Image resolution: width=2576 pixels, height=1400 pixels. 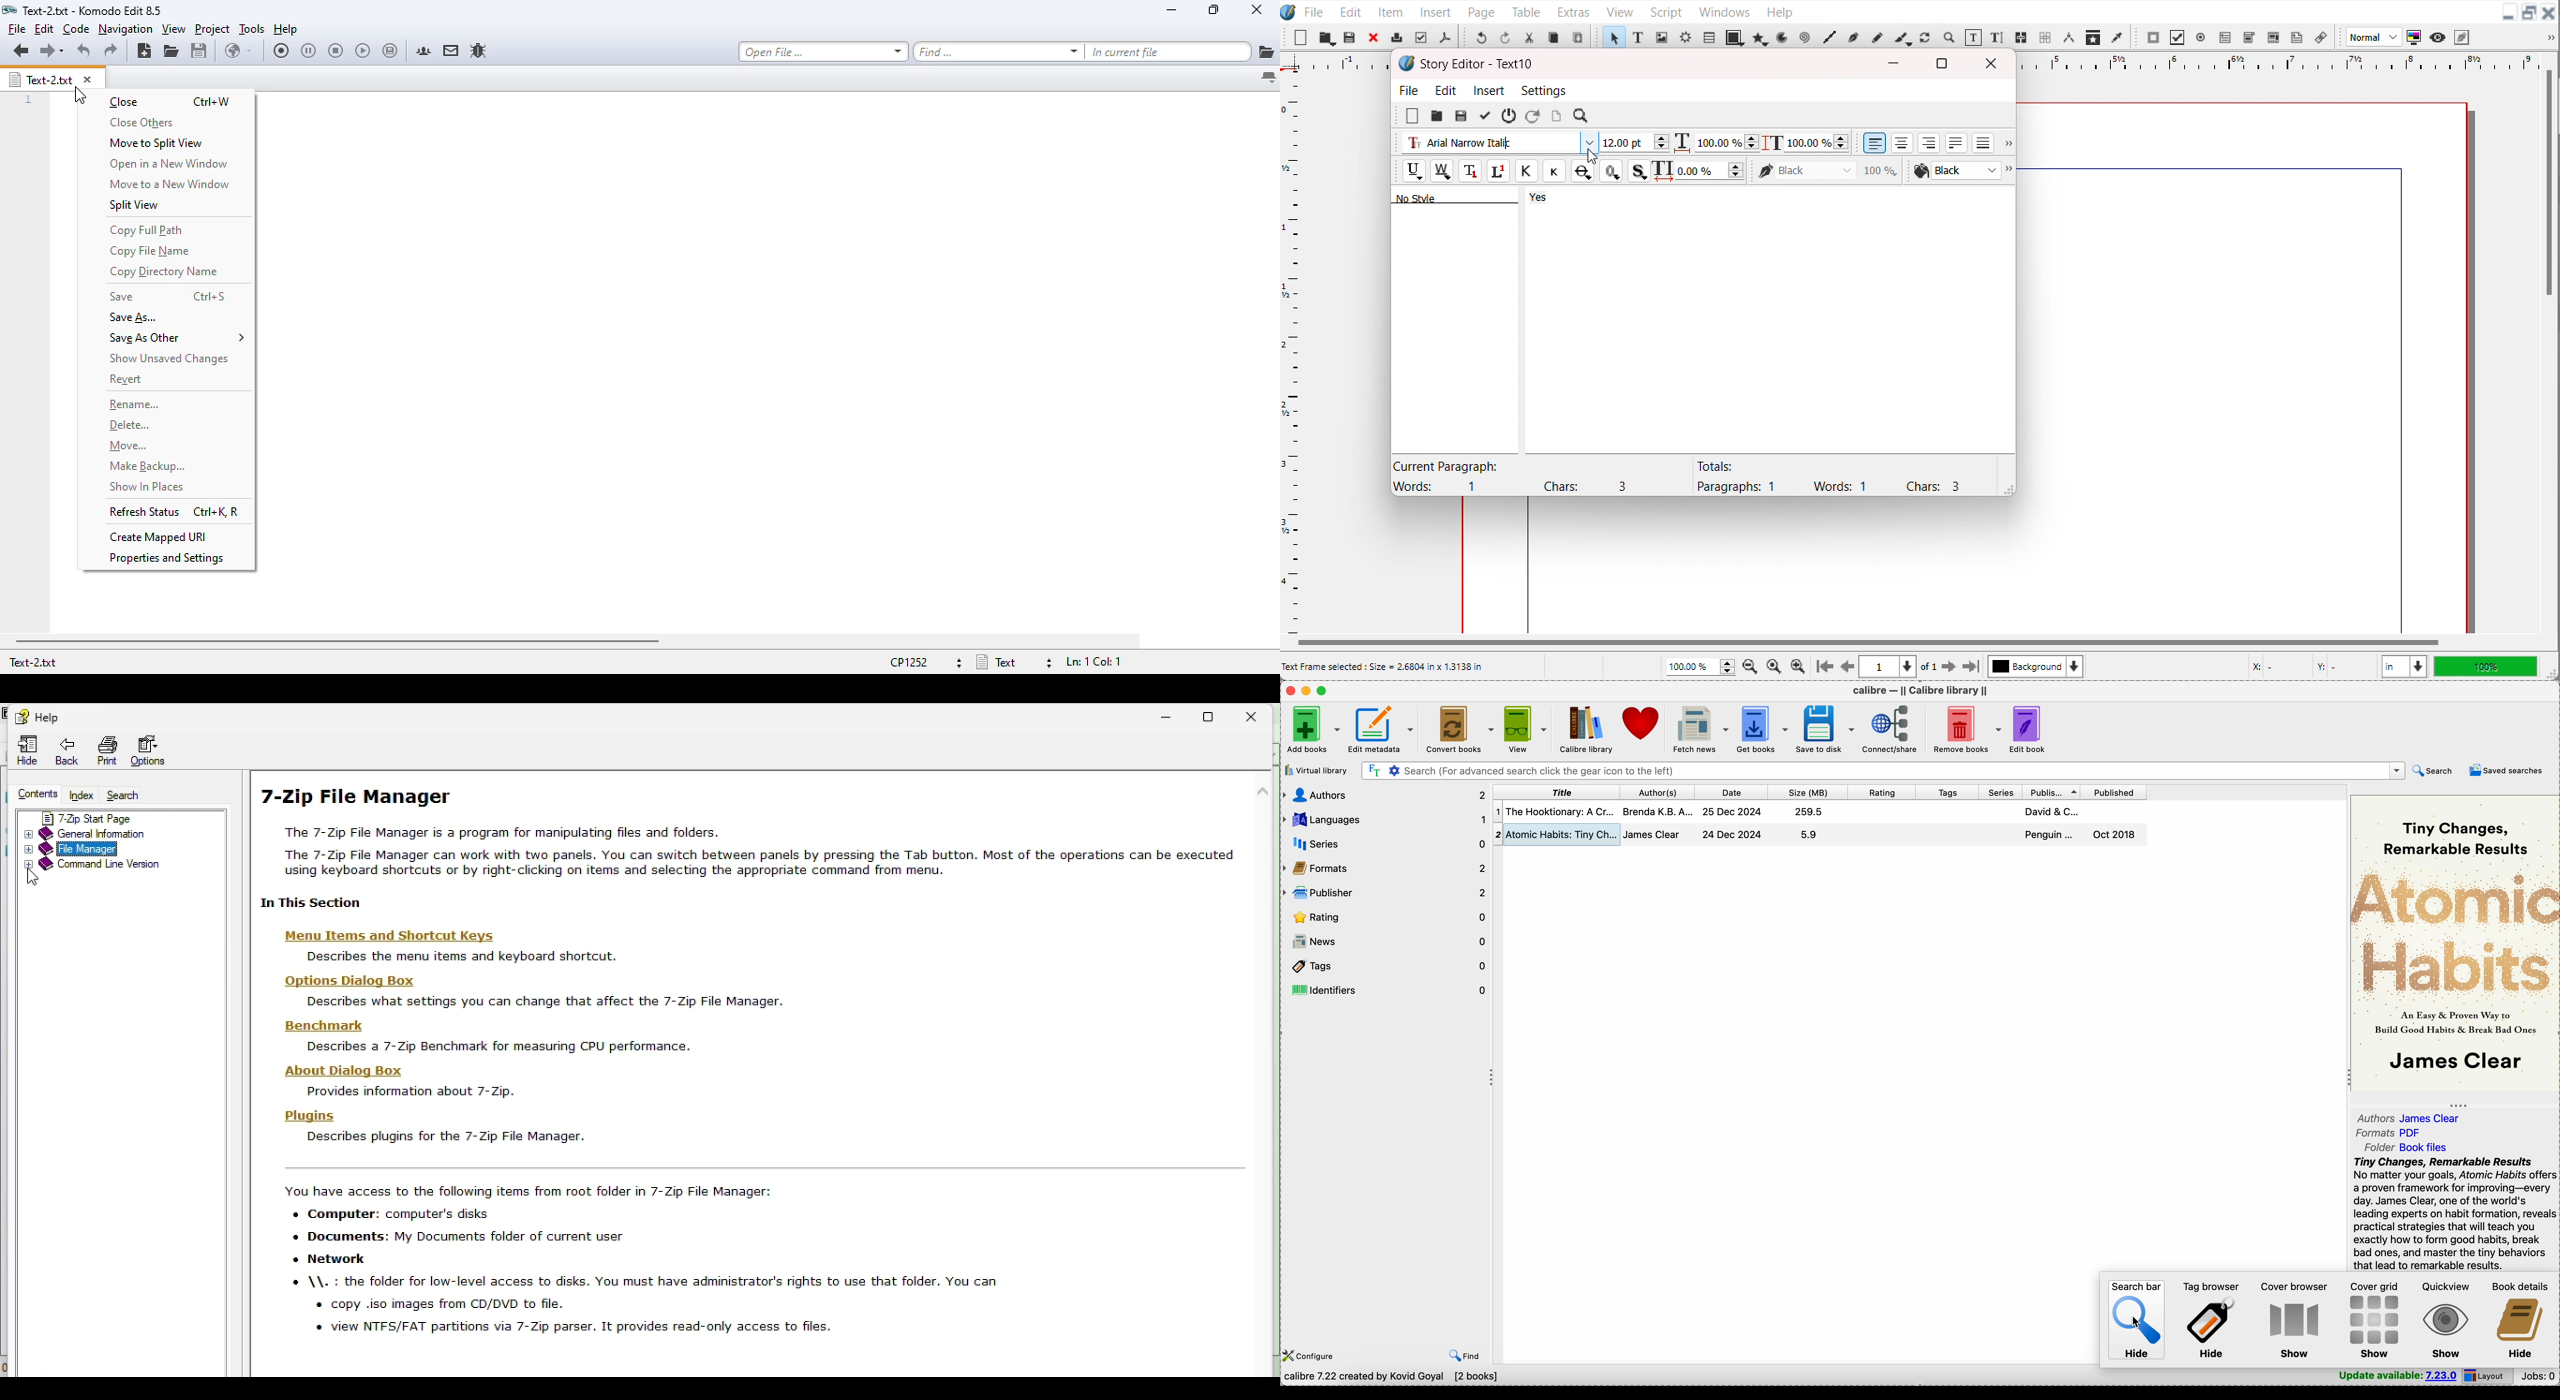 What do you see at coordinates (1481, 37) in the screenshot?
I see `Undo` at bounding box center [1481, 37].